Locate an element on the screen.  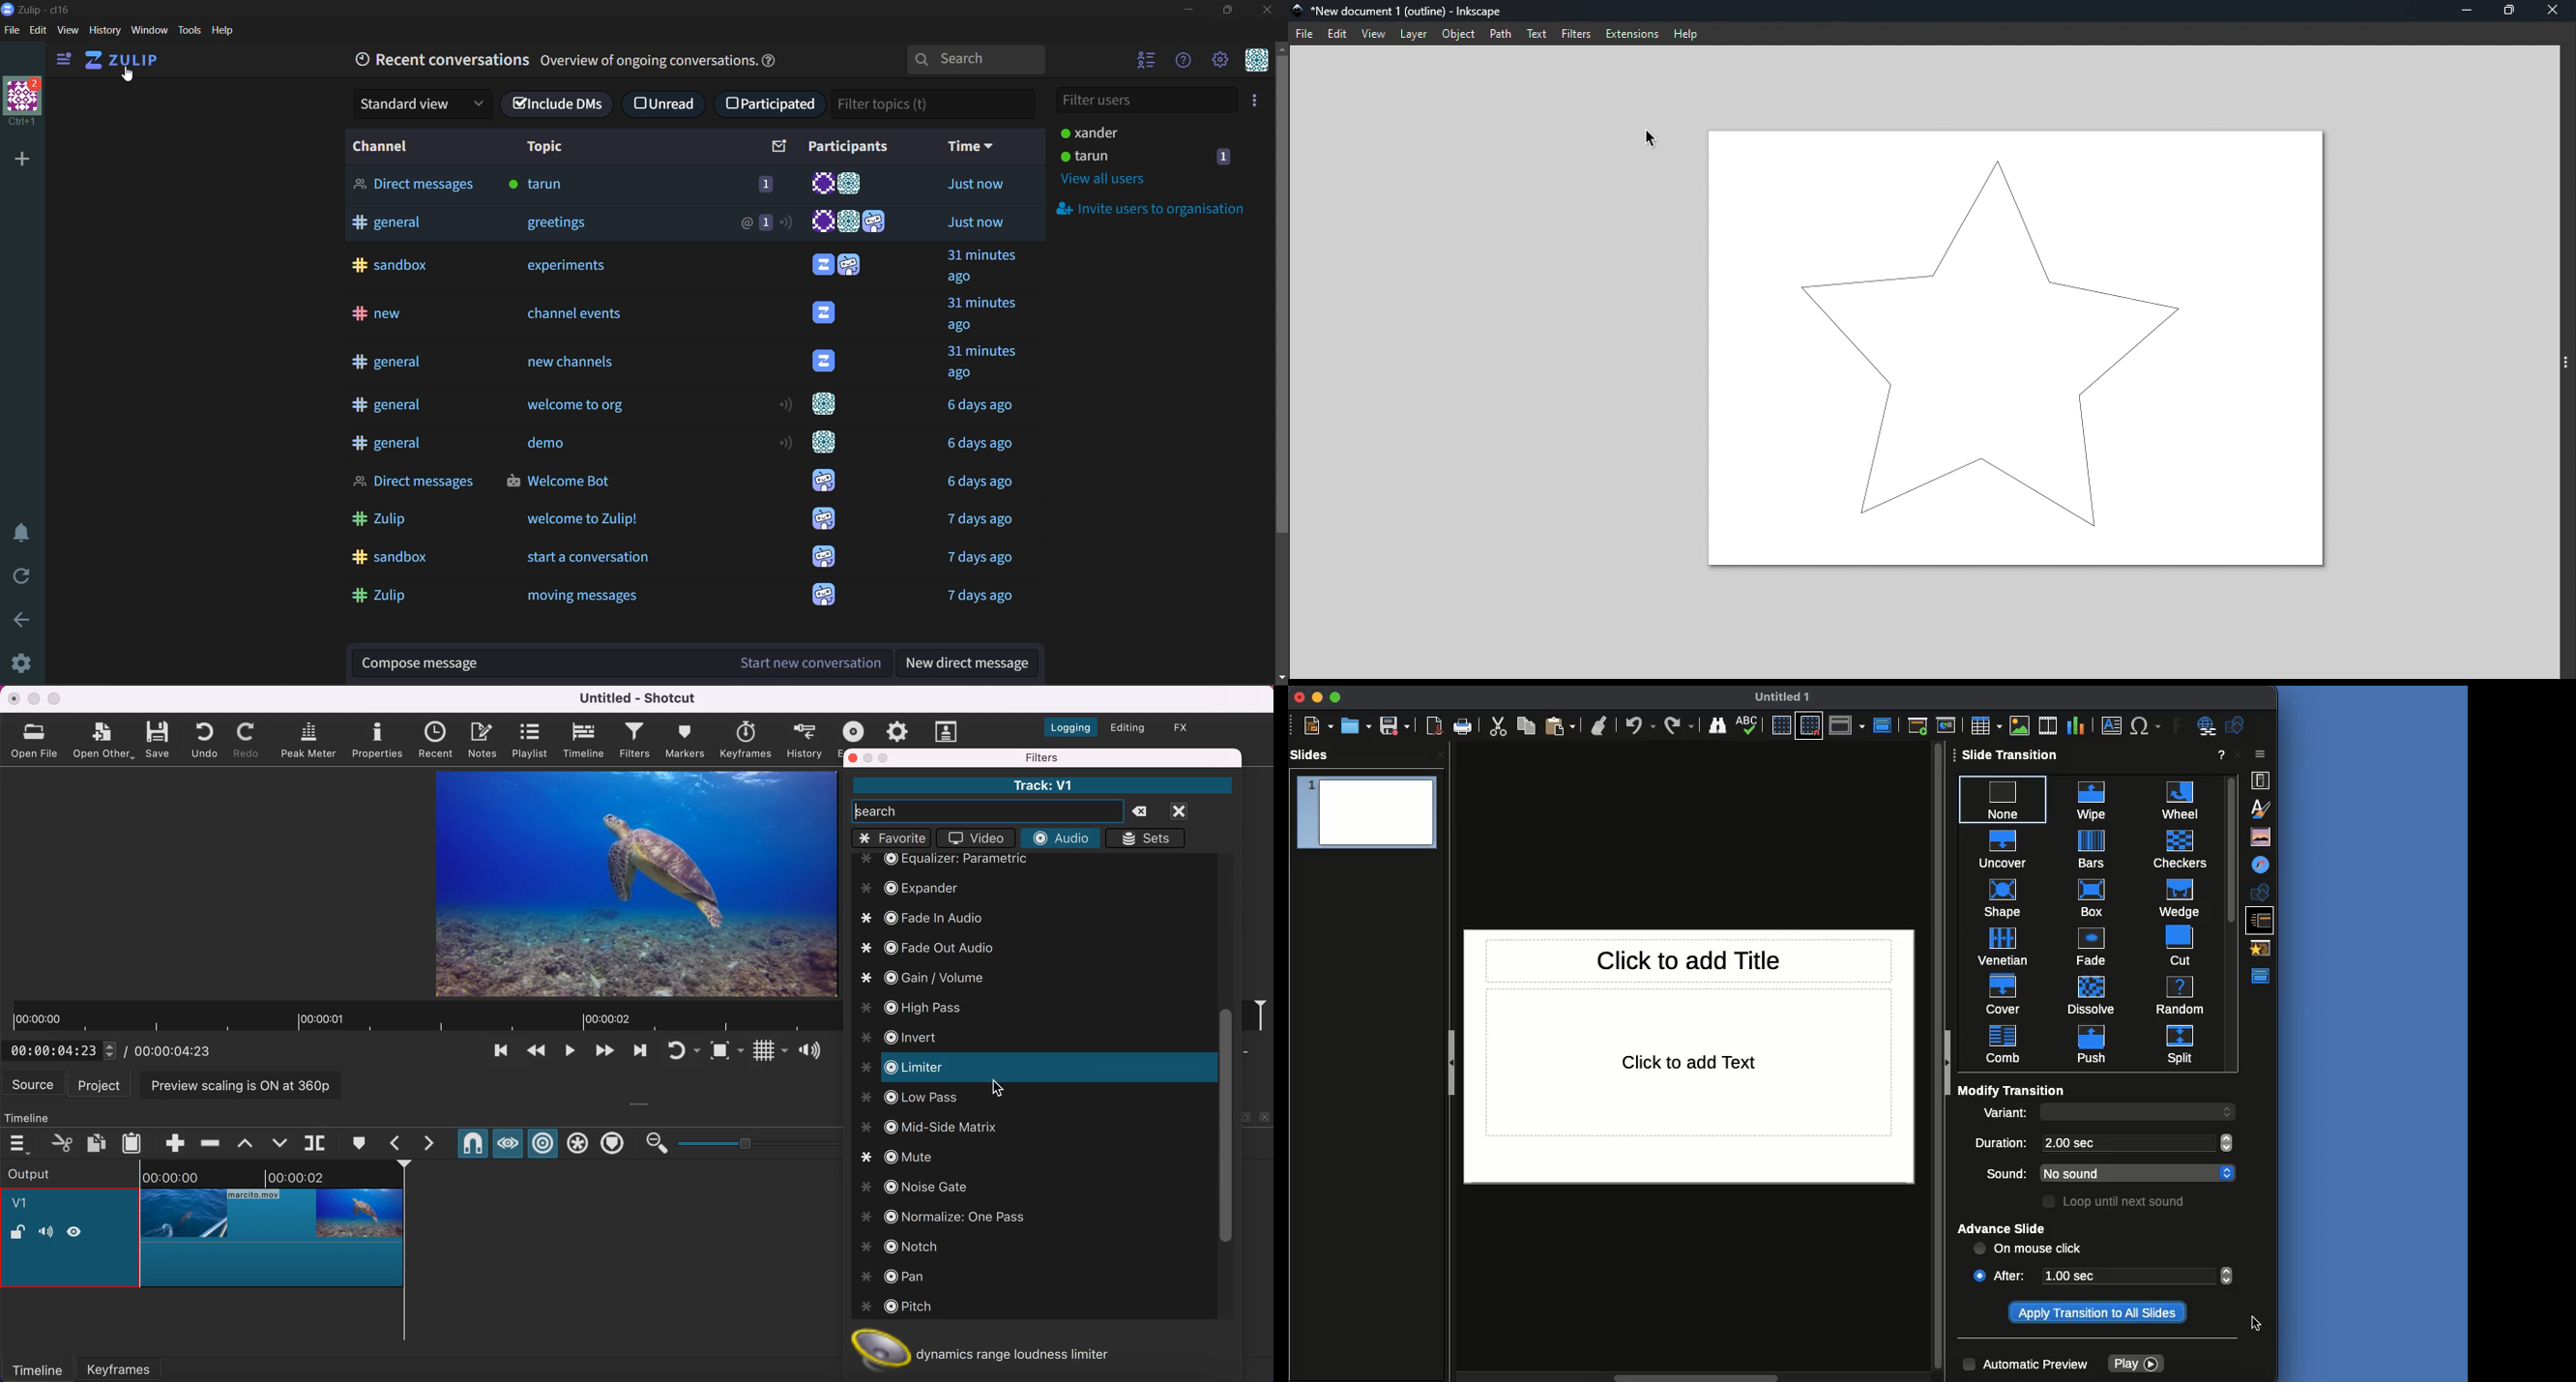
invert is located at coordinates (914, 1034).